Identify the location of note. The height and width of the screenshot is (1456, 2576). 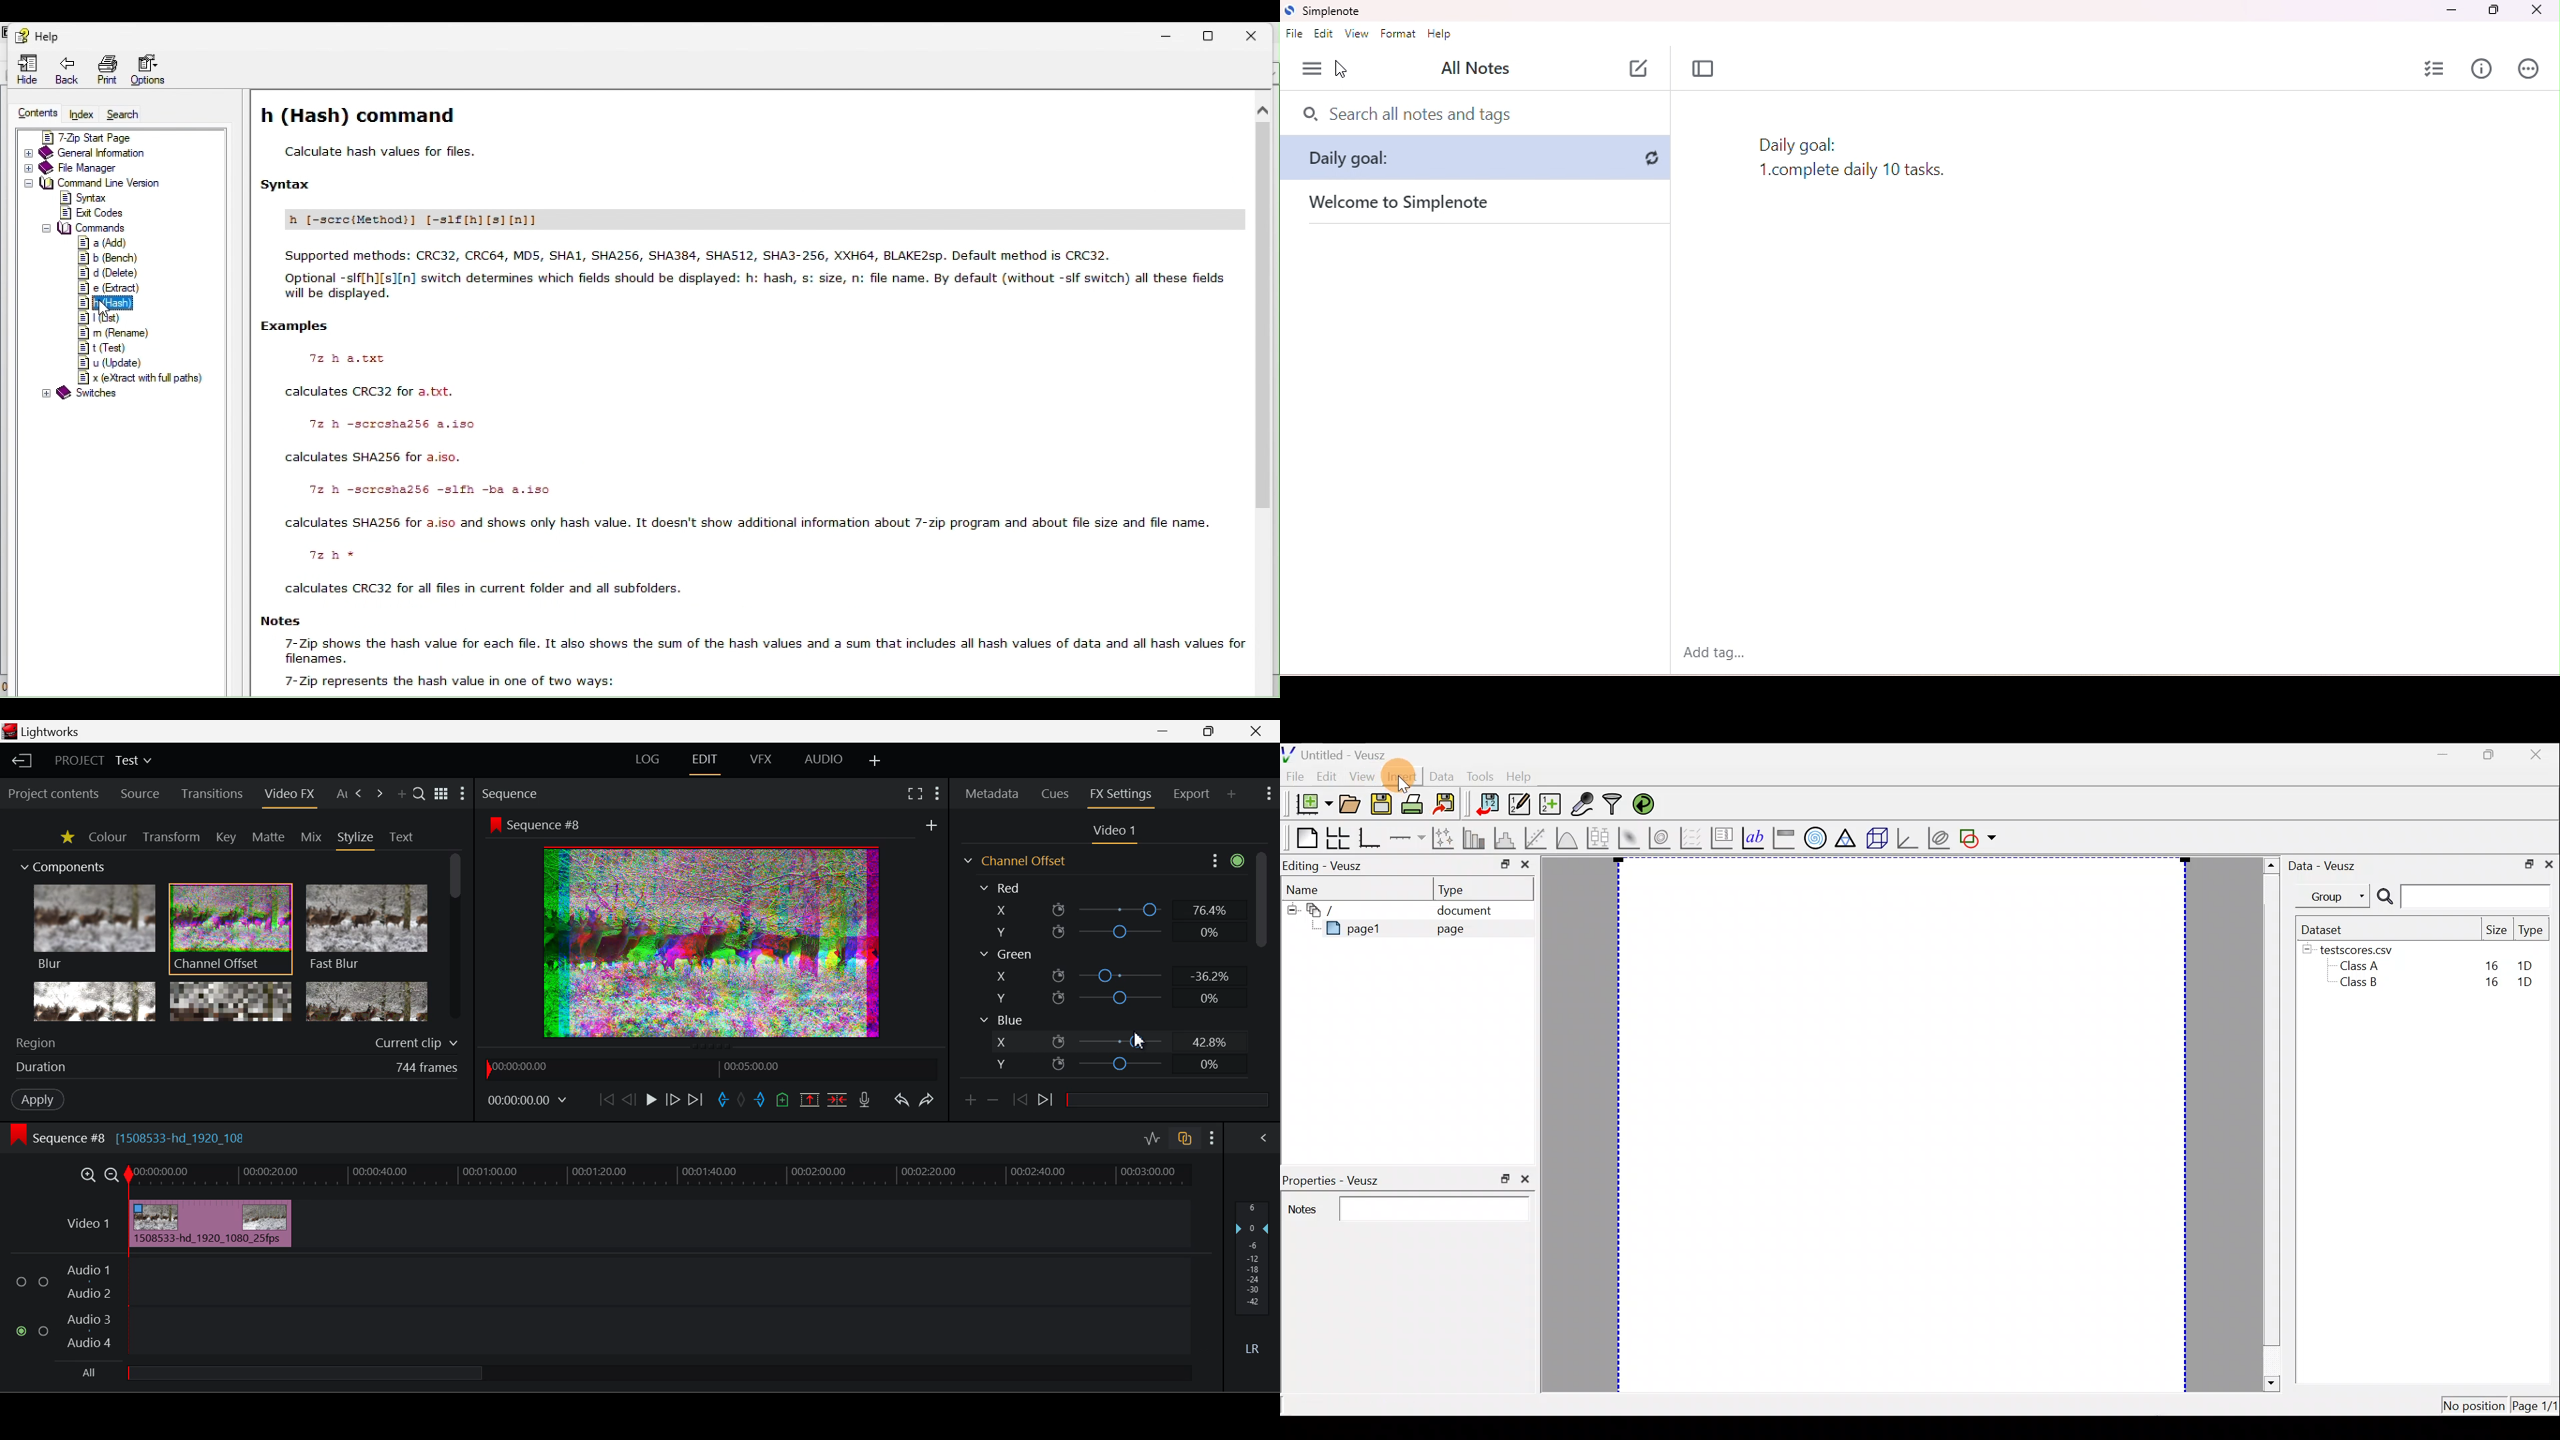
(1453, 156).